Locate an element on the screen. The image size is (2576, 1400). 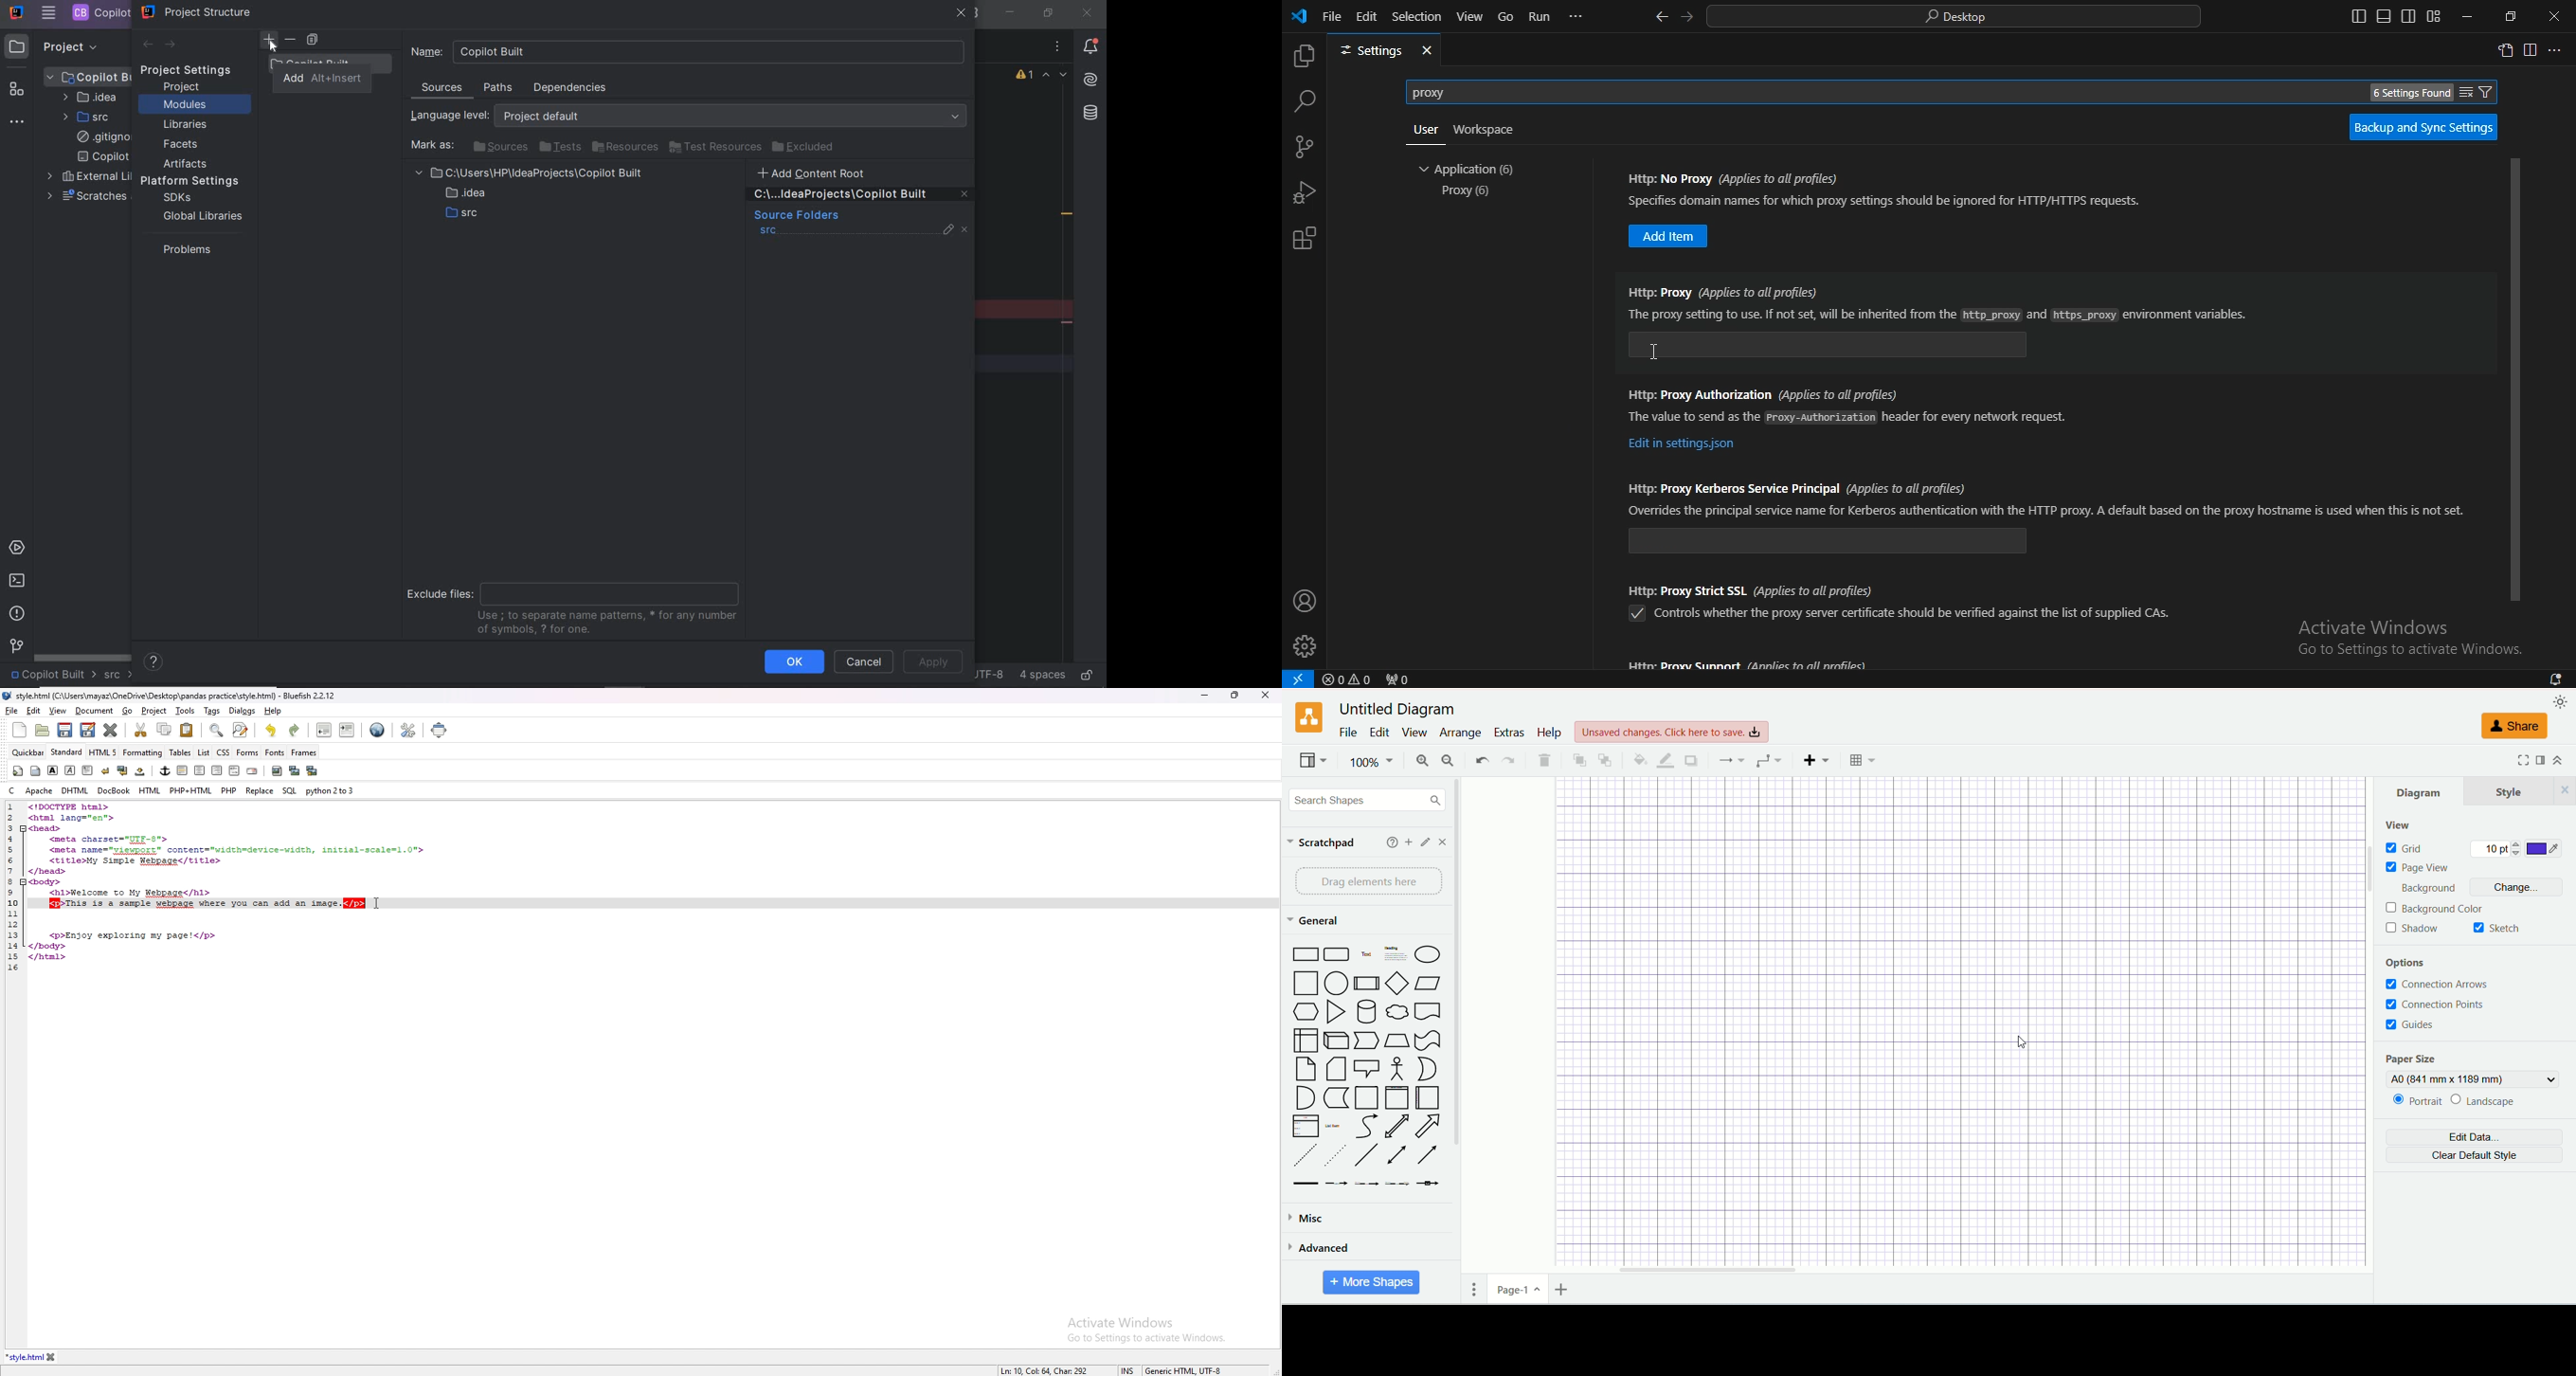
center is located at coordinates (200, 770).